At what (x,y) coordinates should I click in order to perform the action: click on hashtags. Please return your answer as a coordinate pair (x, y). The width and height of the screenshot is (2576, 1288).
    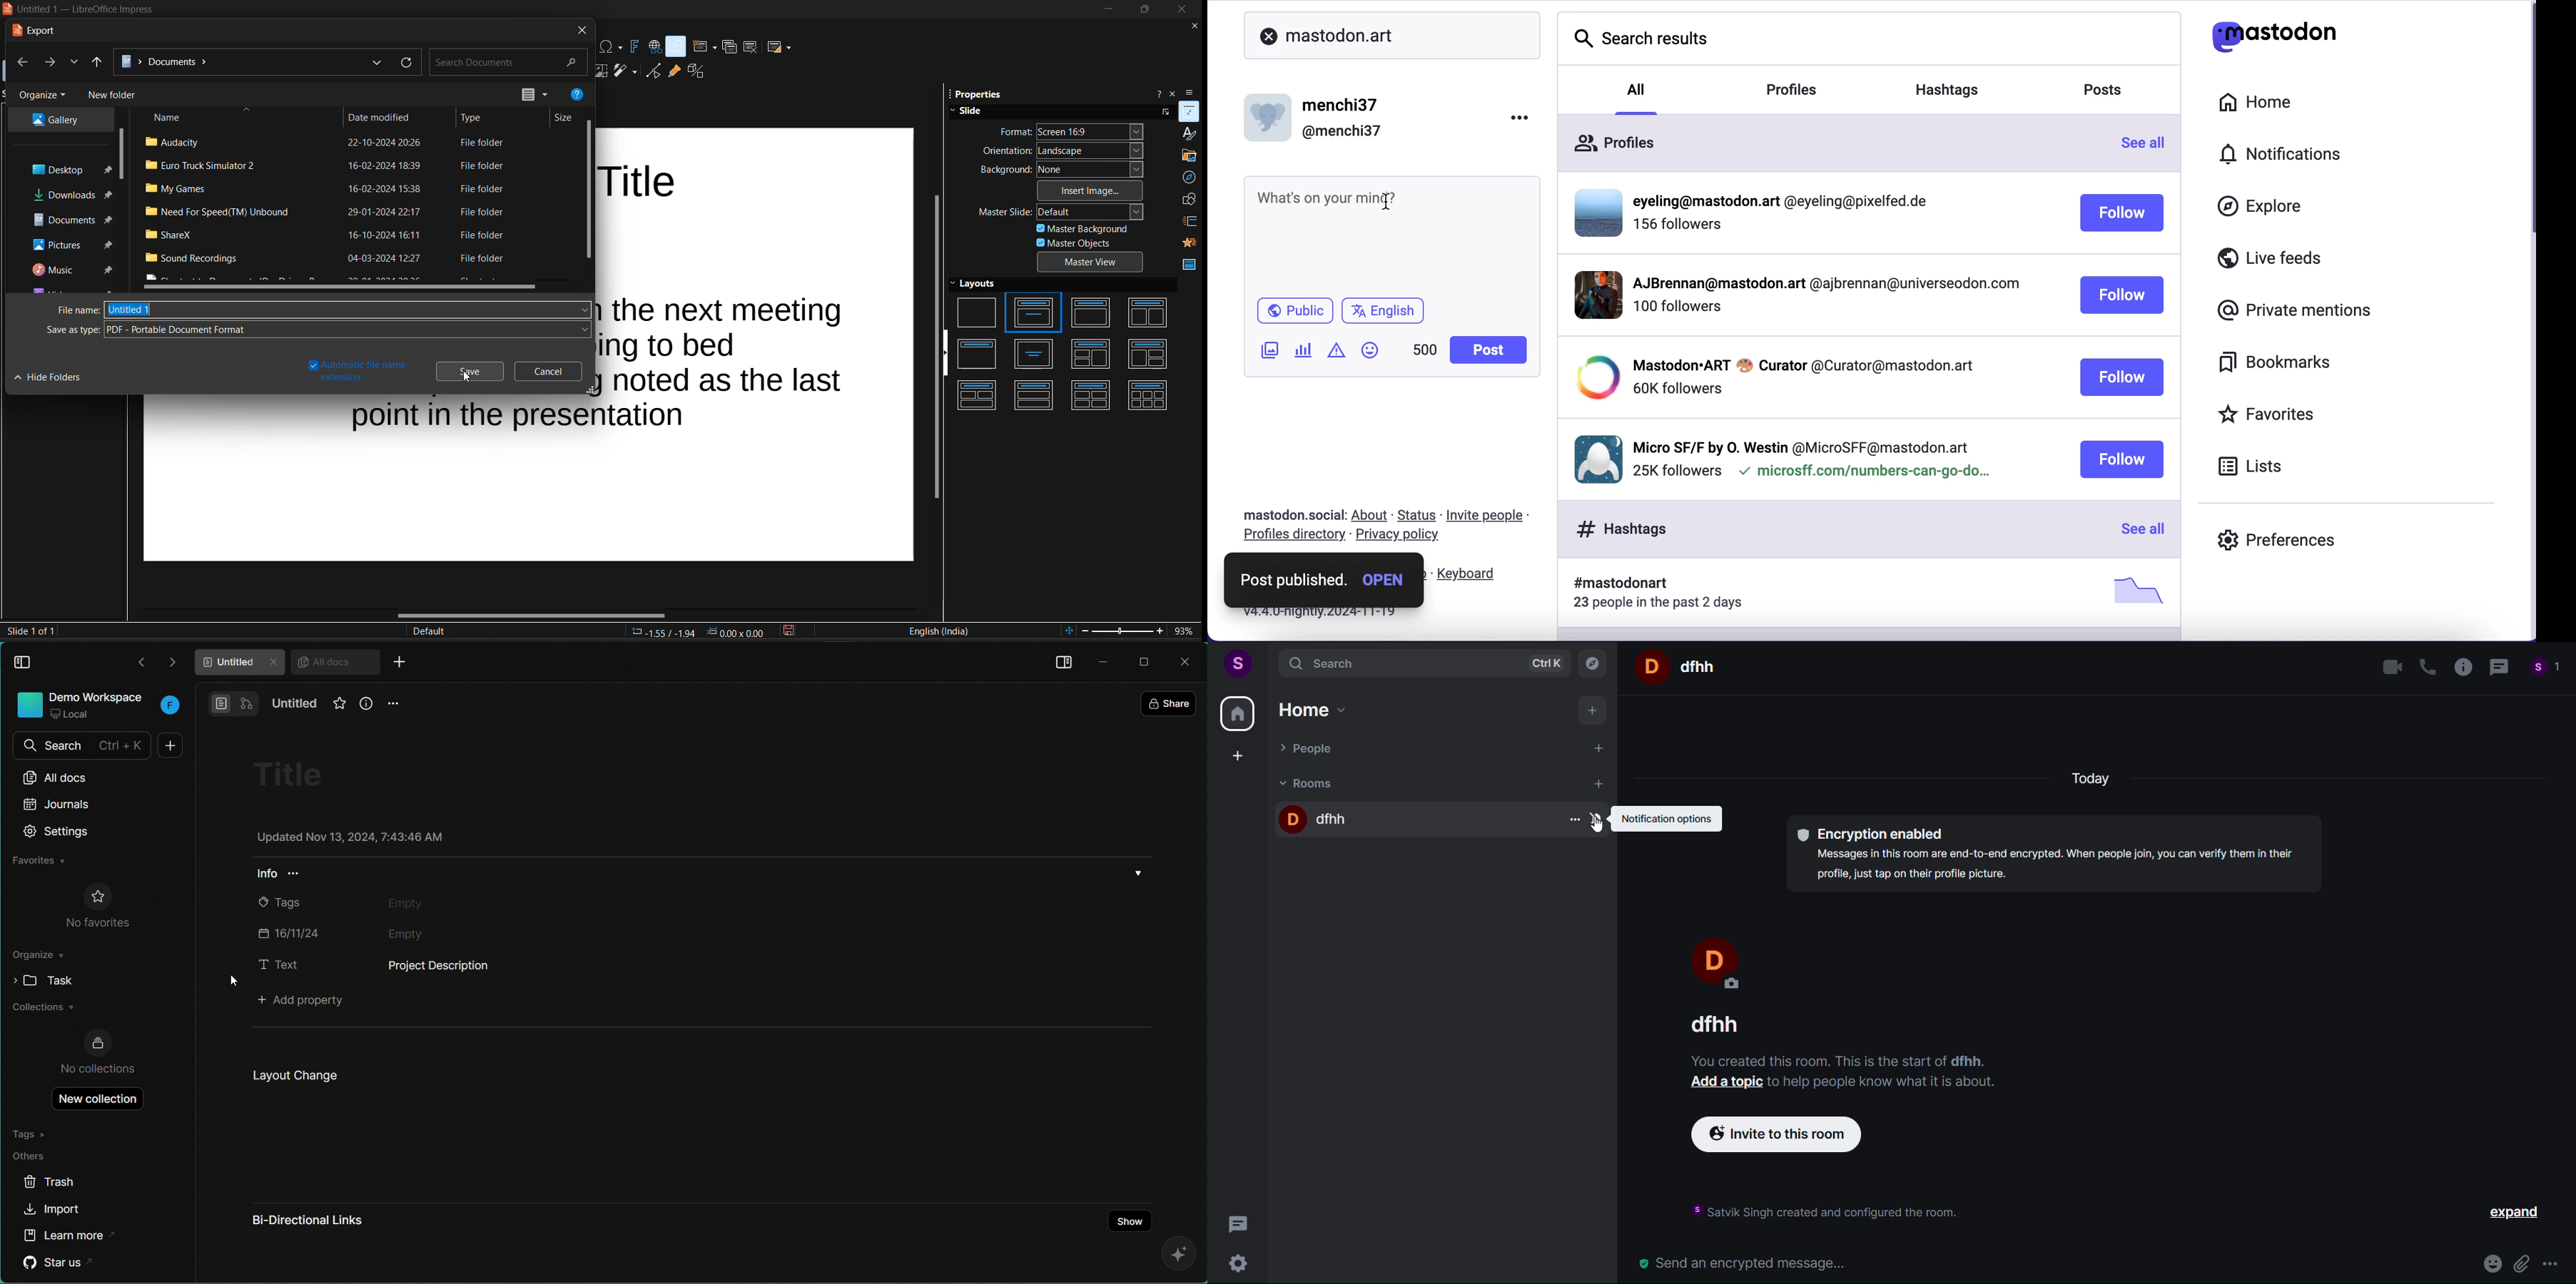
    Looking at the image, I should click on (1617, 529).